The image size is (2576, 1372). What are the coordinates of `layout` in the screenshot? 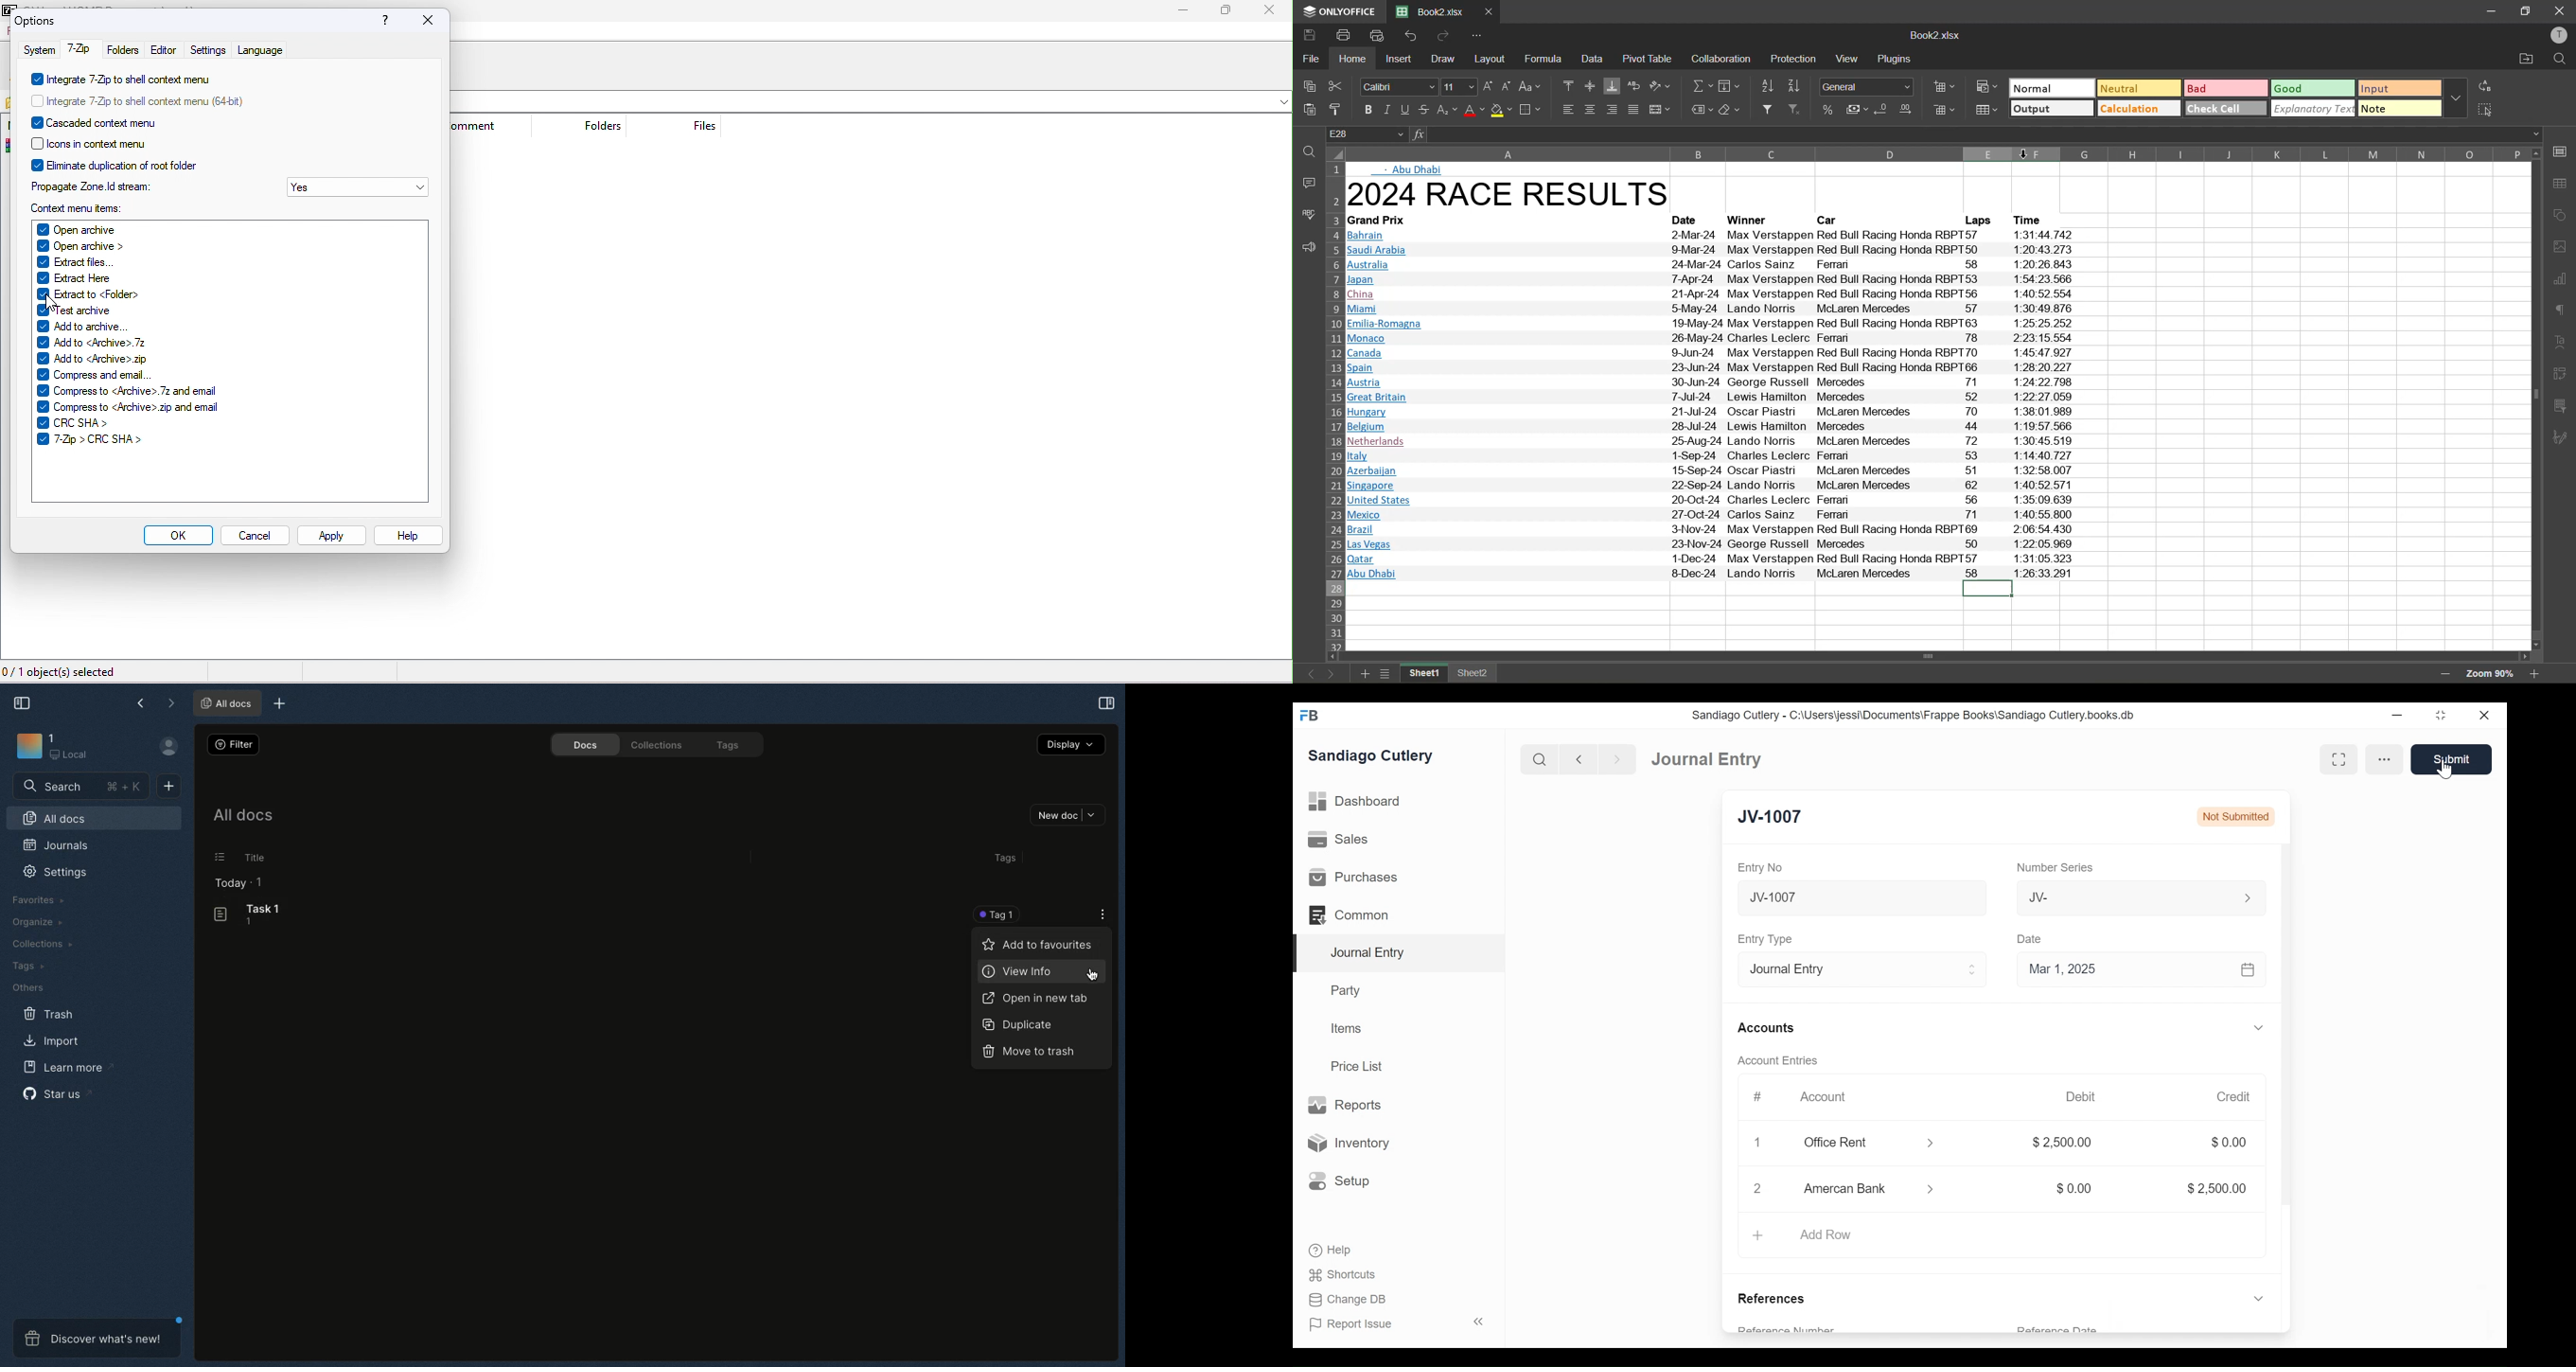 It's located at (1489, 59).